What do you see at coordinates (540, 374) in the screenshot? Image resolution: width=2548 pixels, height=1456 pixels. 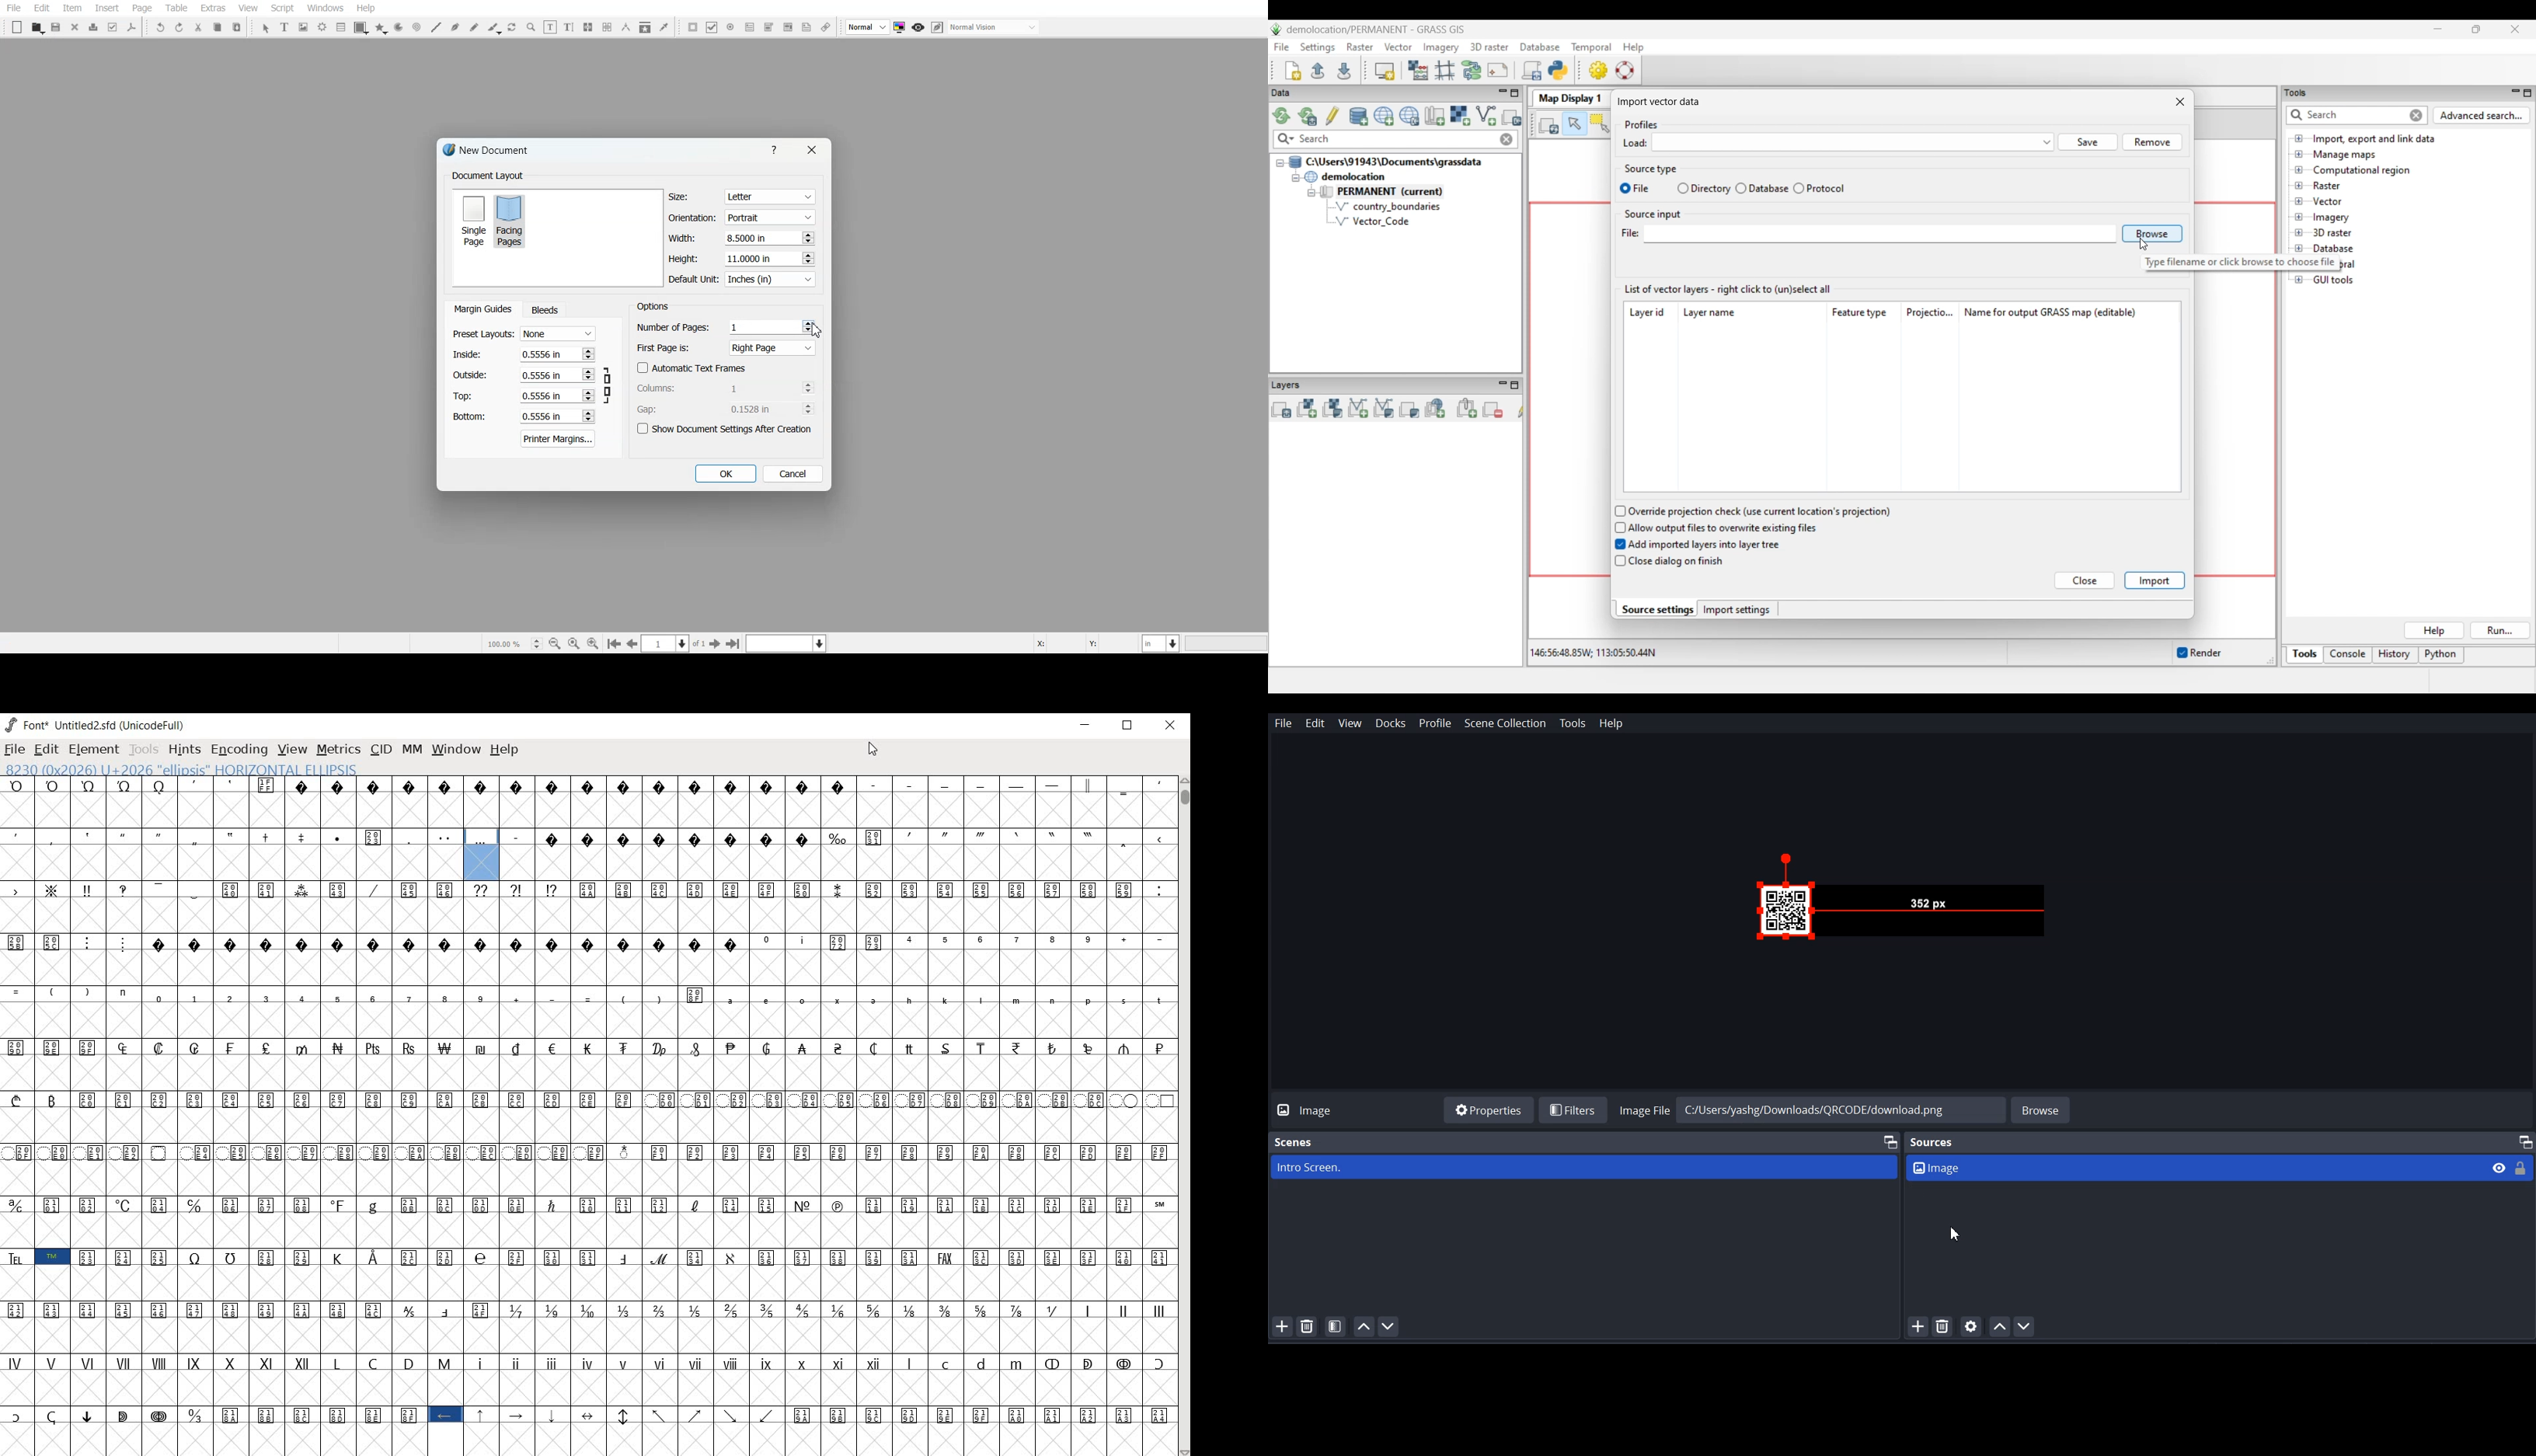 I see `0.5556 in` at bounding box center [540, 374].